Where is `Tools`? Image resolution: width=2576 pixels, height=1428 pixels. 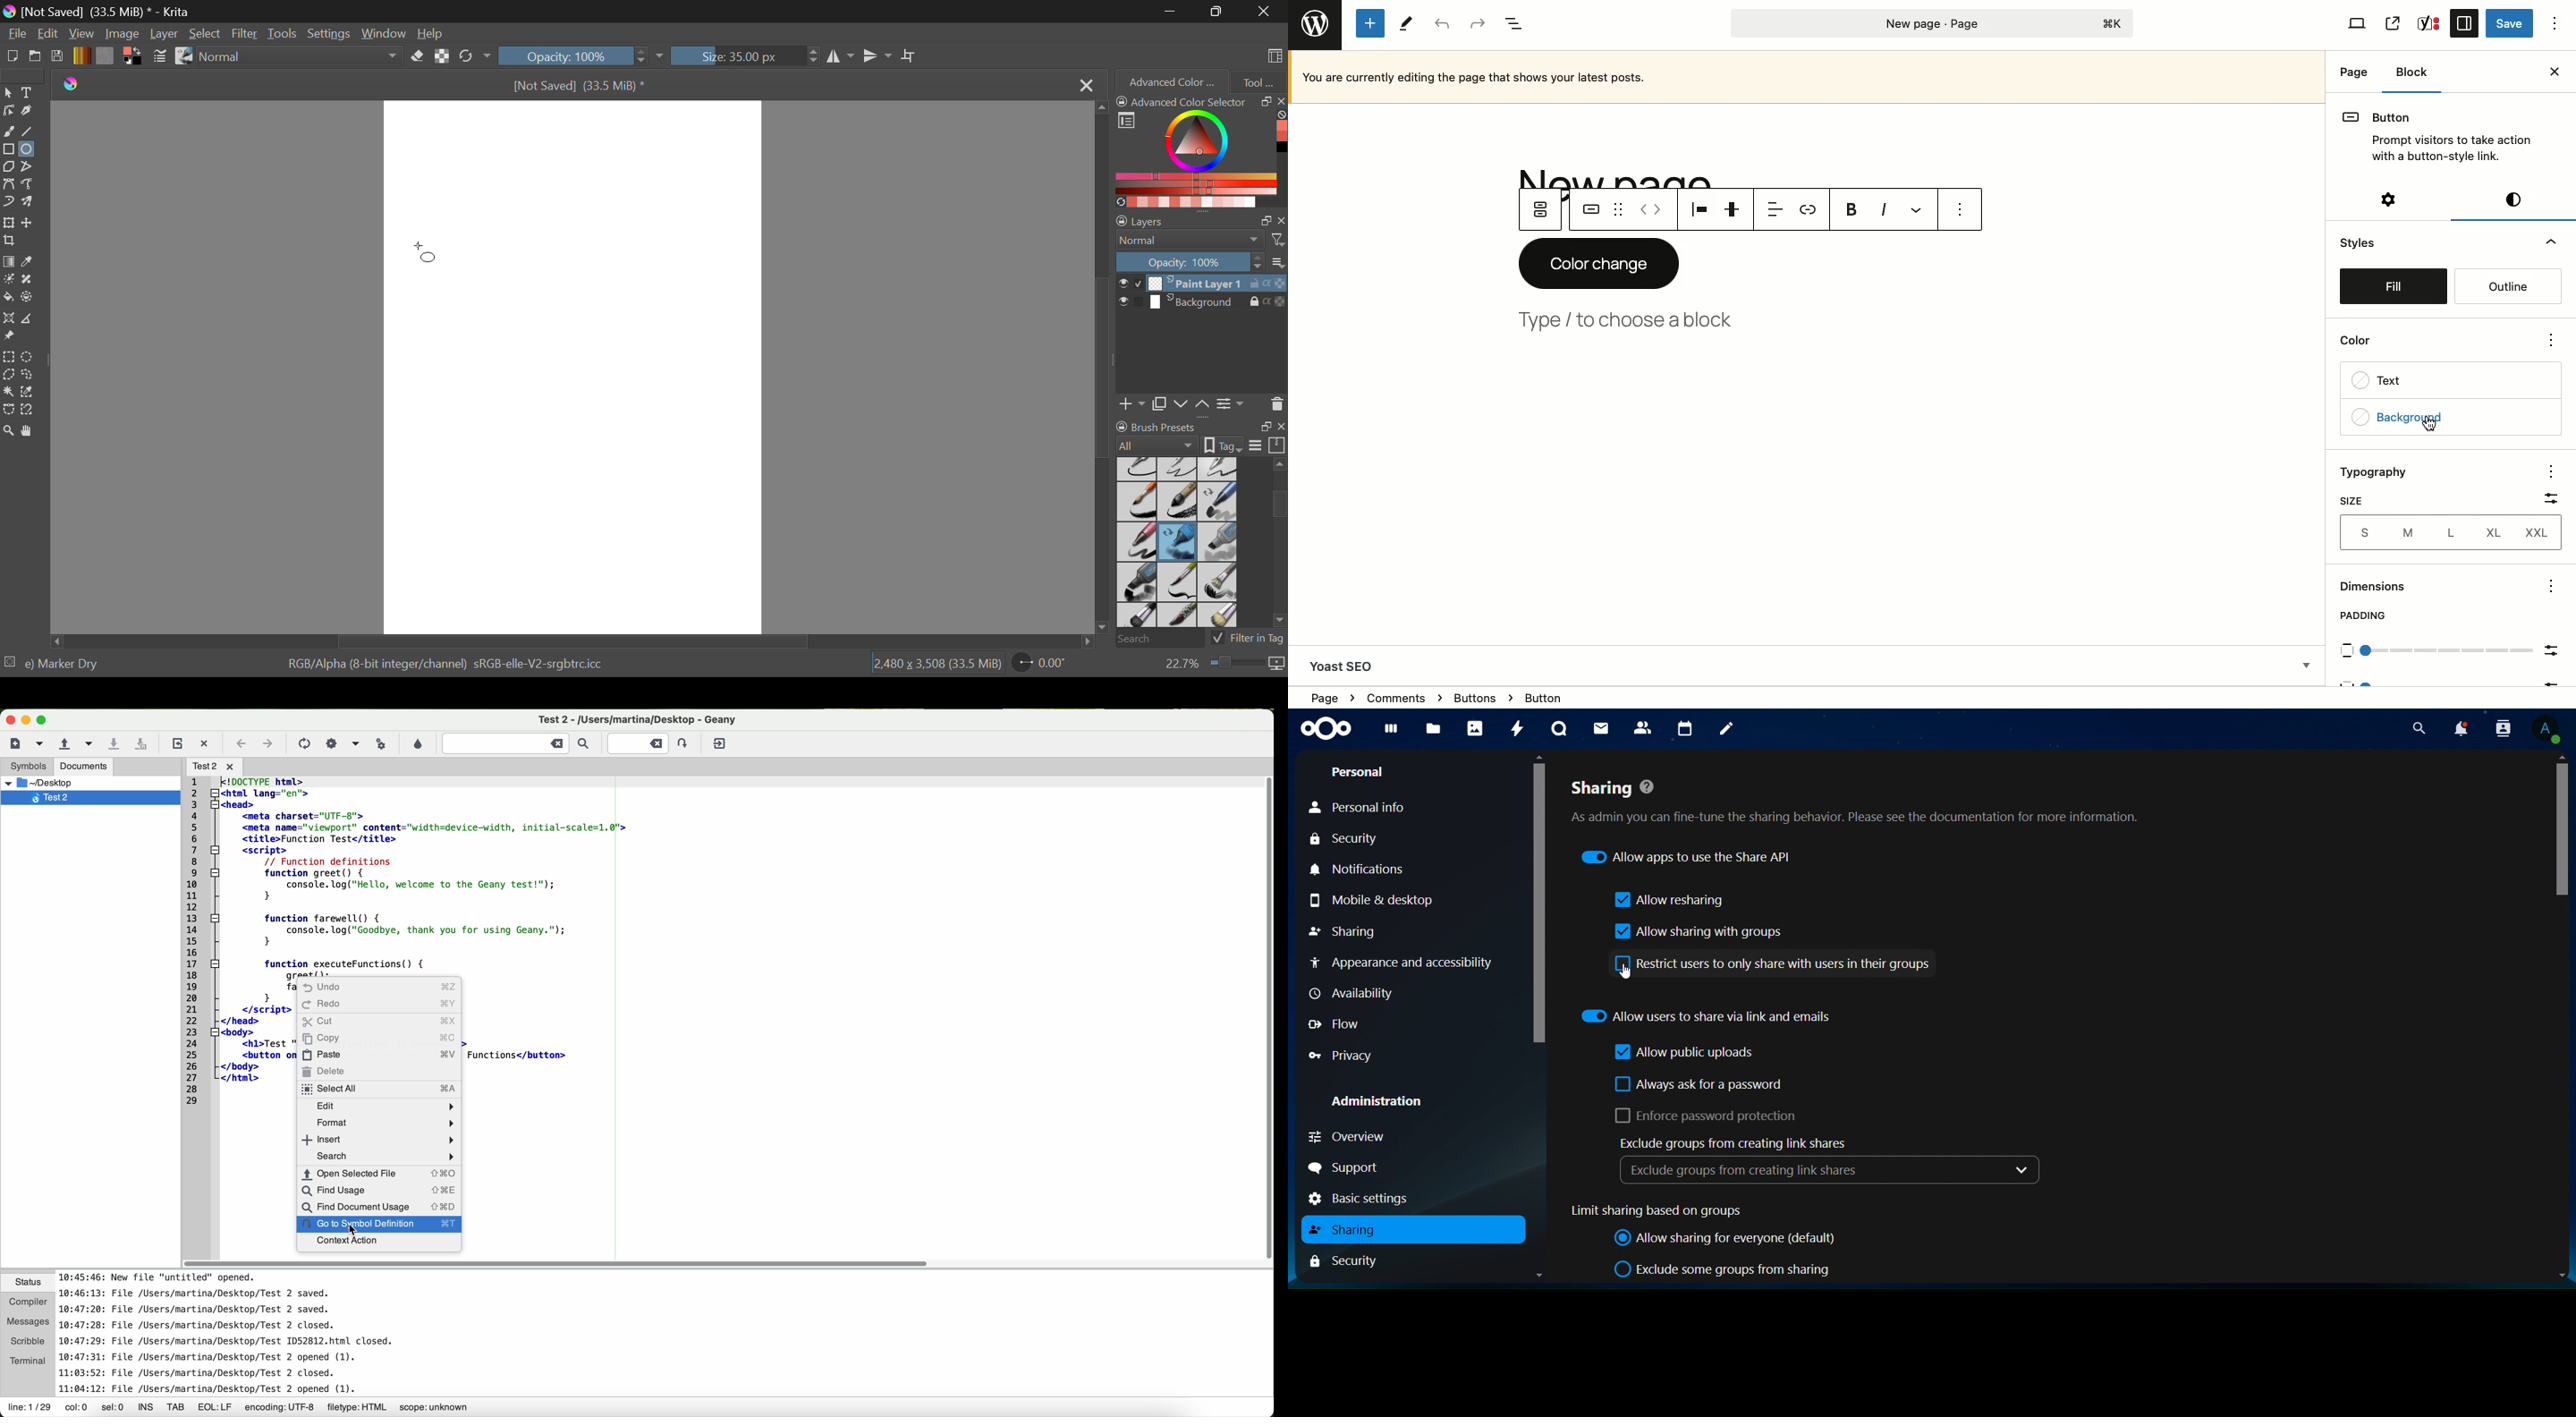
Tools is located at coordinates (282, 34).